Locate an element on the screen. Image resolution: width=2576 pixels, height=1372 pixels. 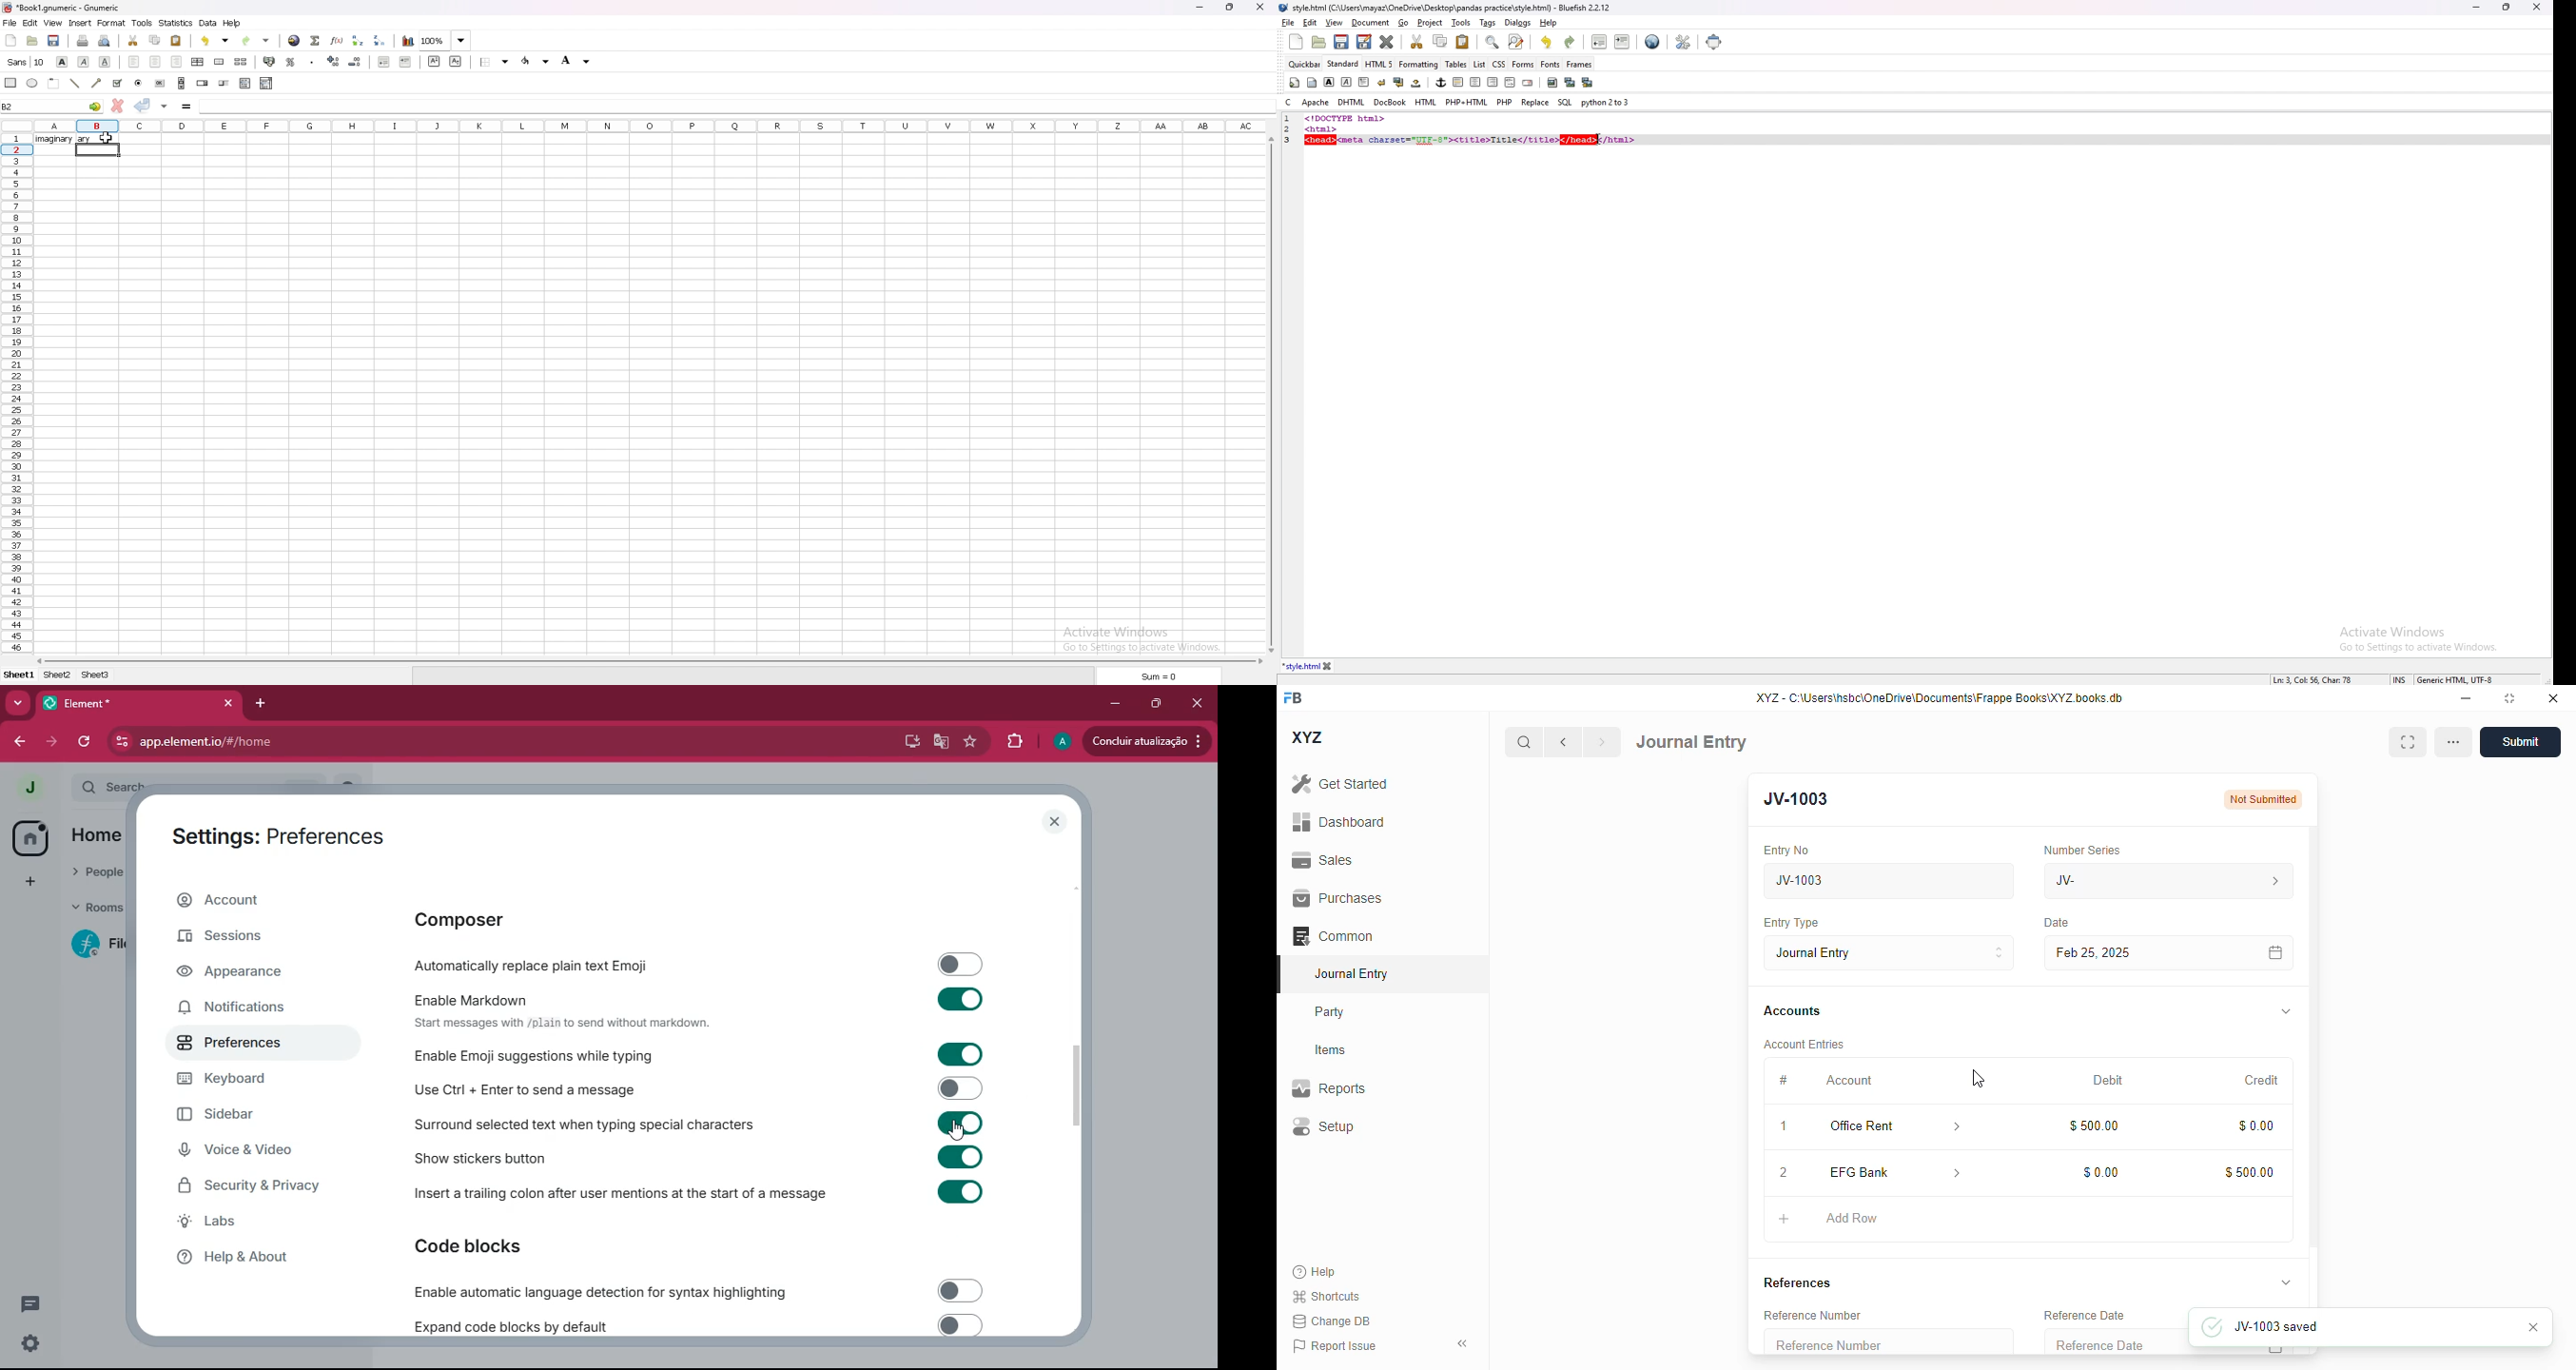
list is located at coordinates (1479, 63).